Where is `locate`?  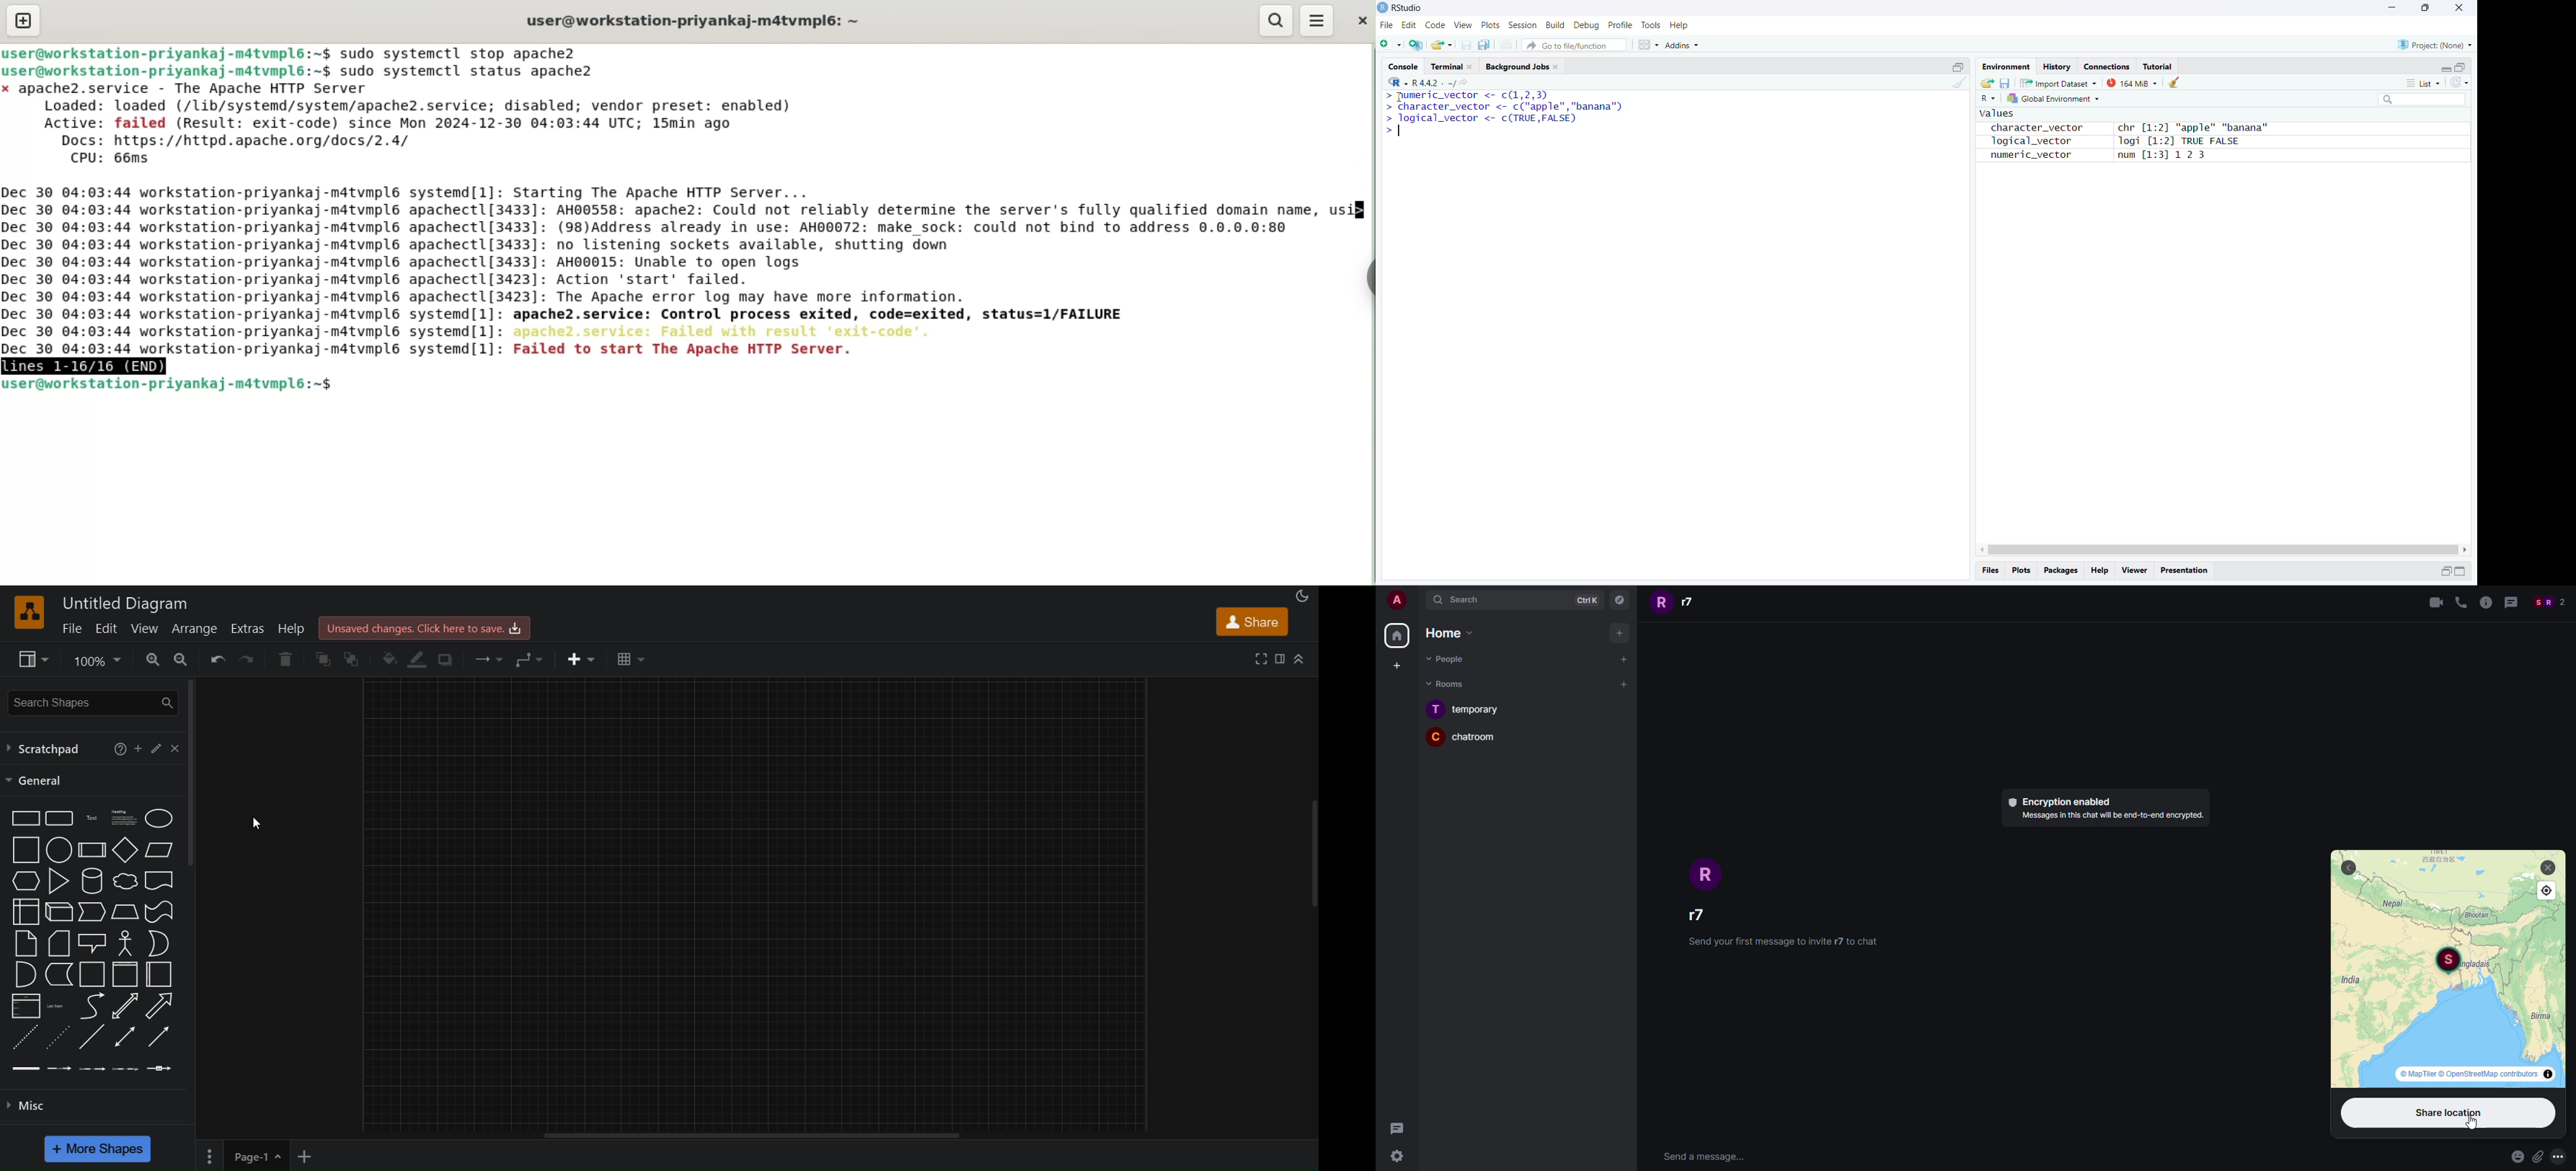 locate is located at coordinates (2548, 891).